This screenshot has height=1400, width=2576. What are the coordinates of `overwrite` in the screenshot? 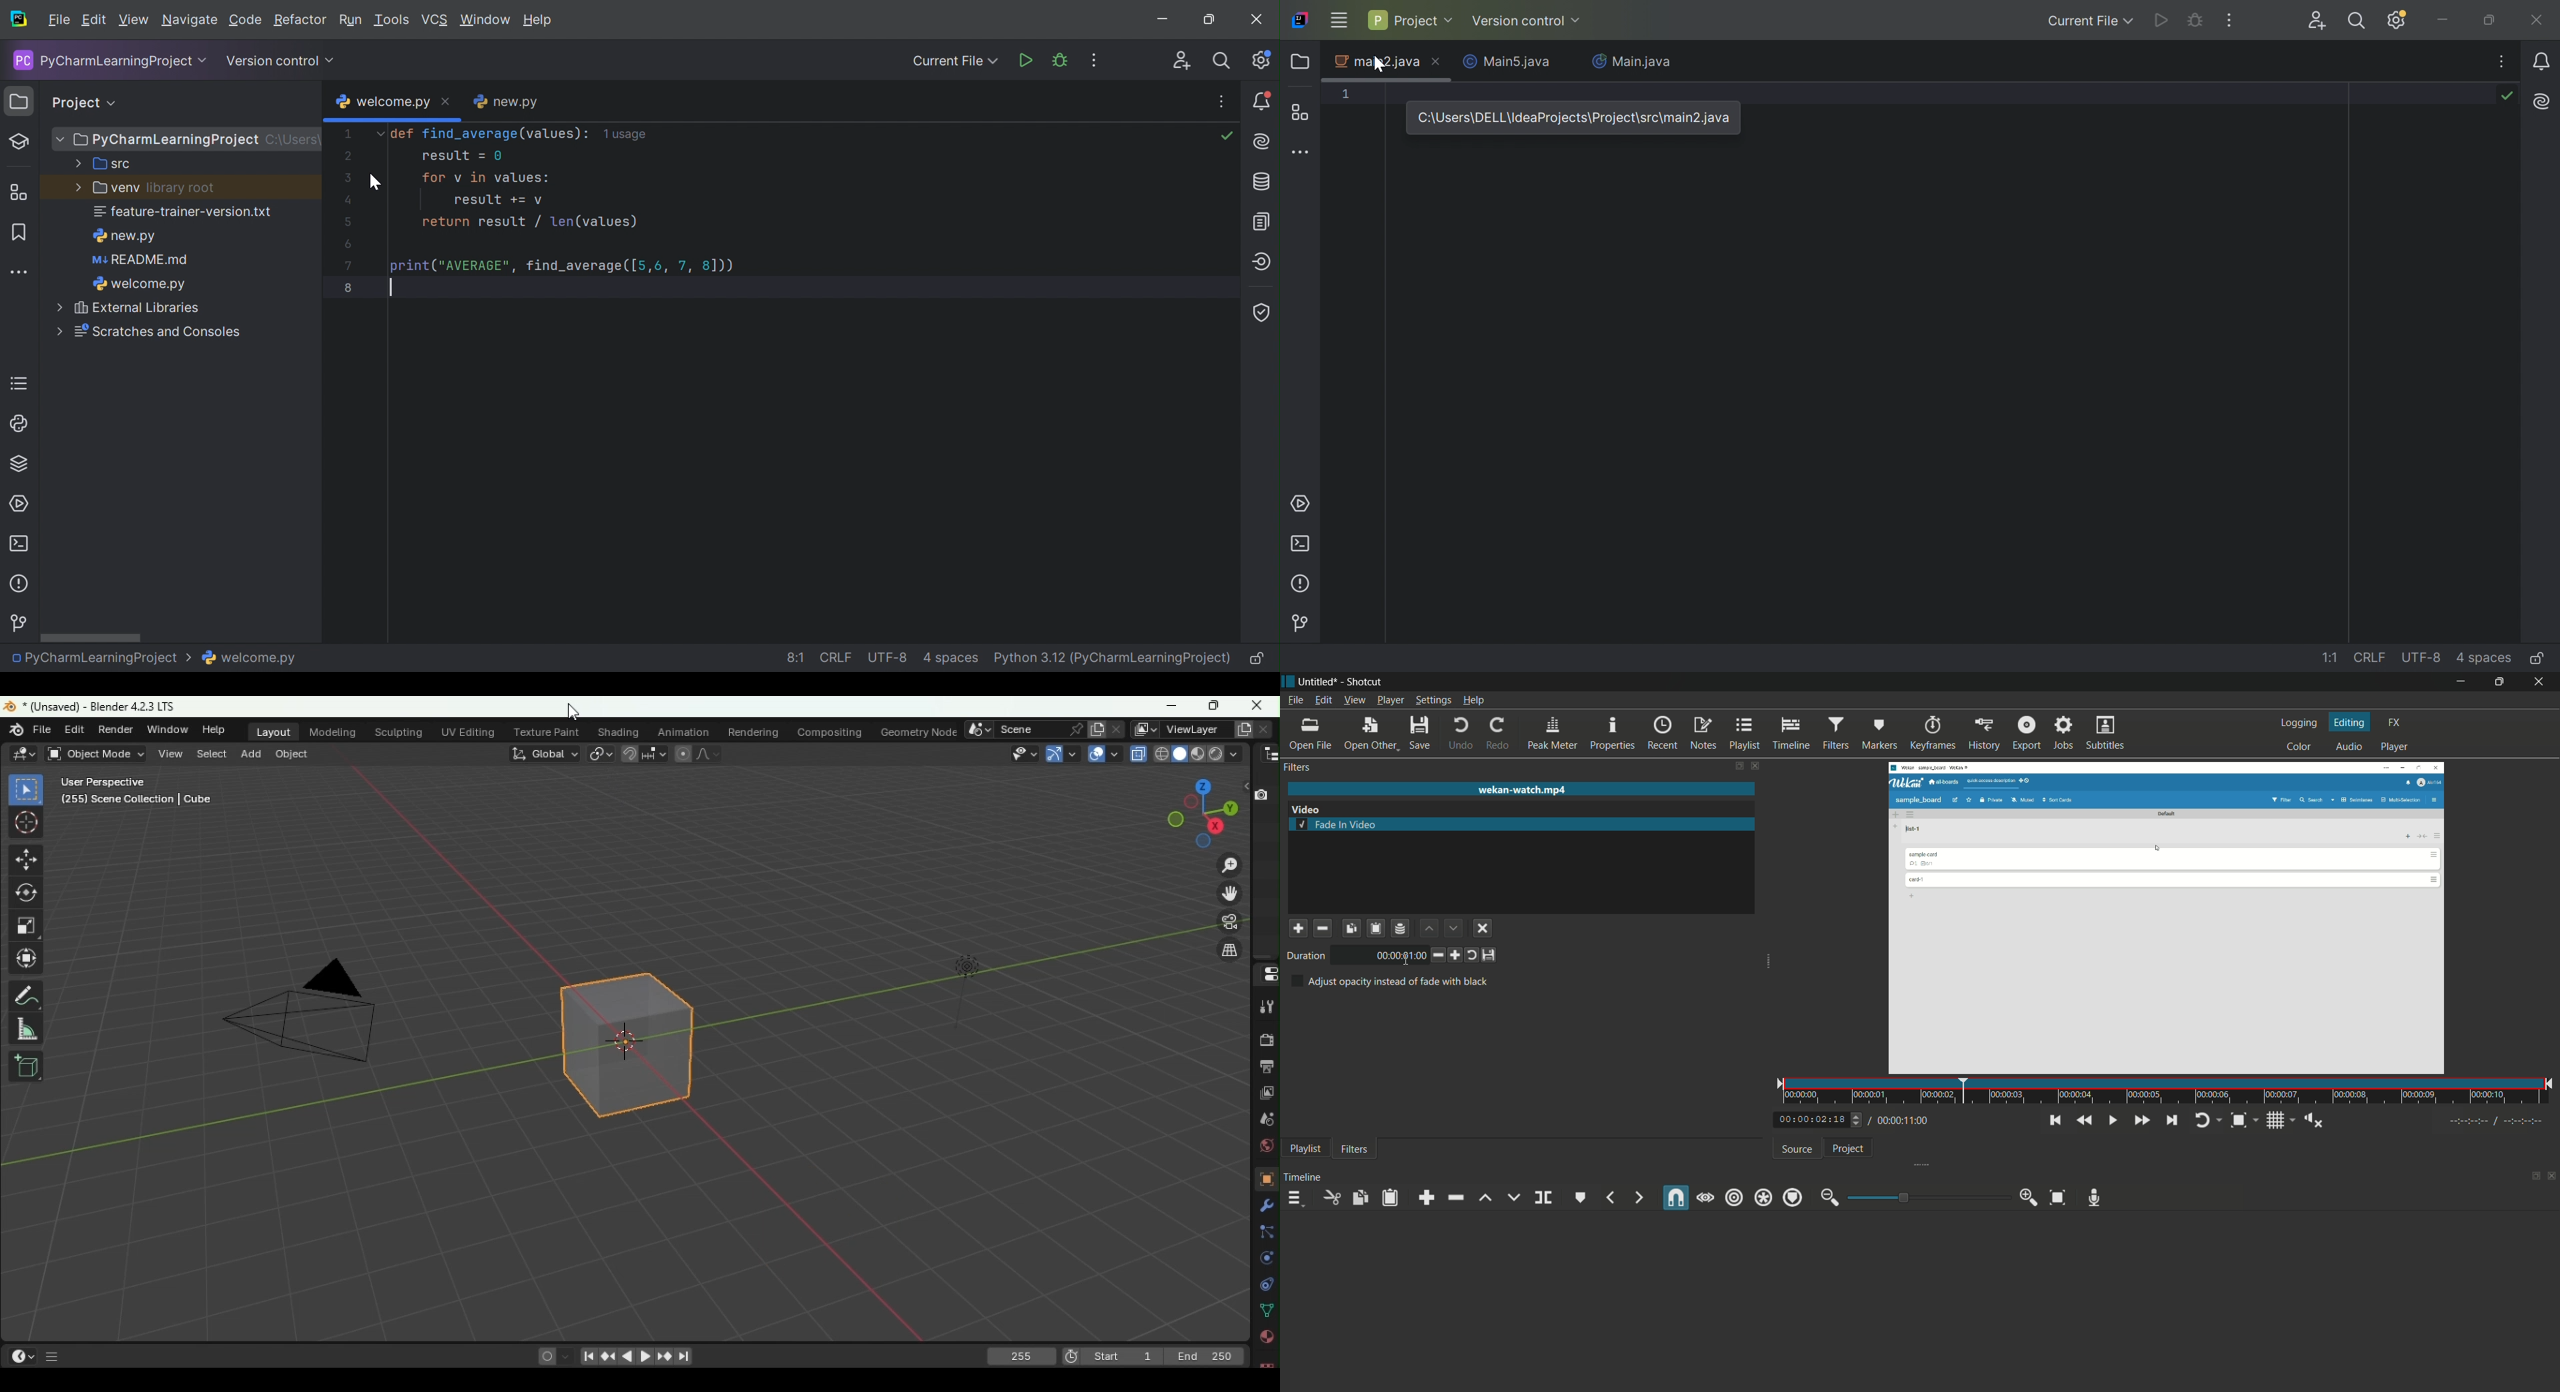 It's located at (1513, 1197).